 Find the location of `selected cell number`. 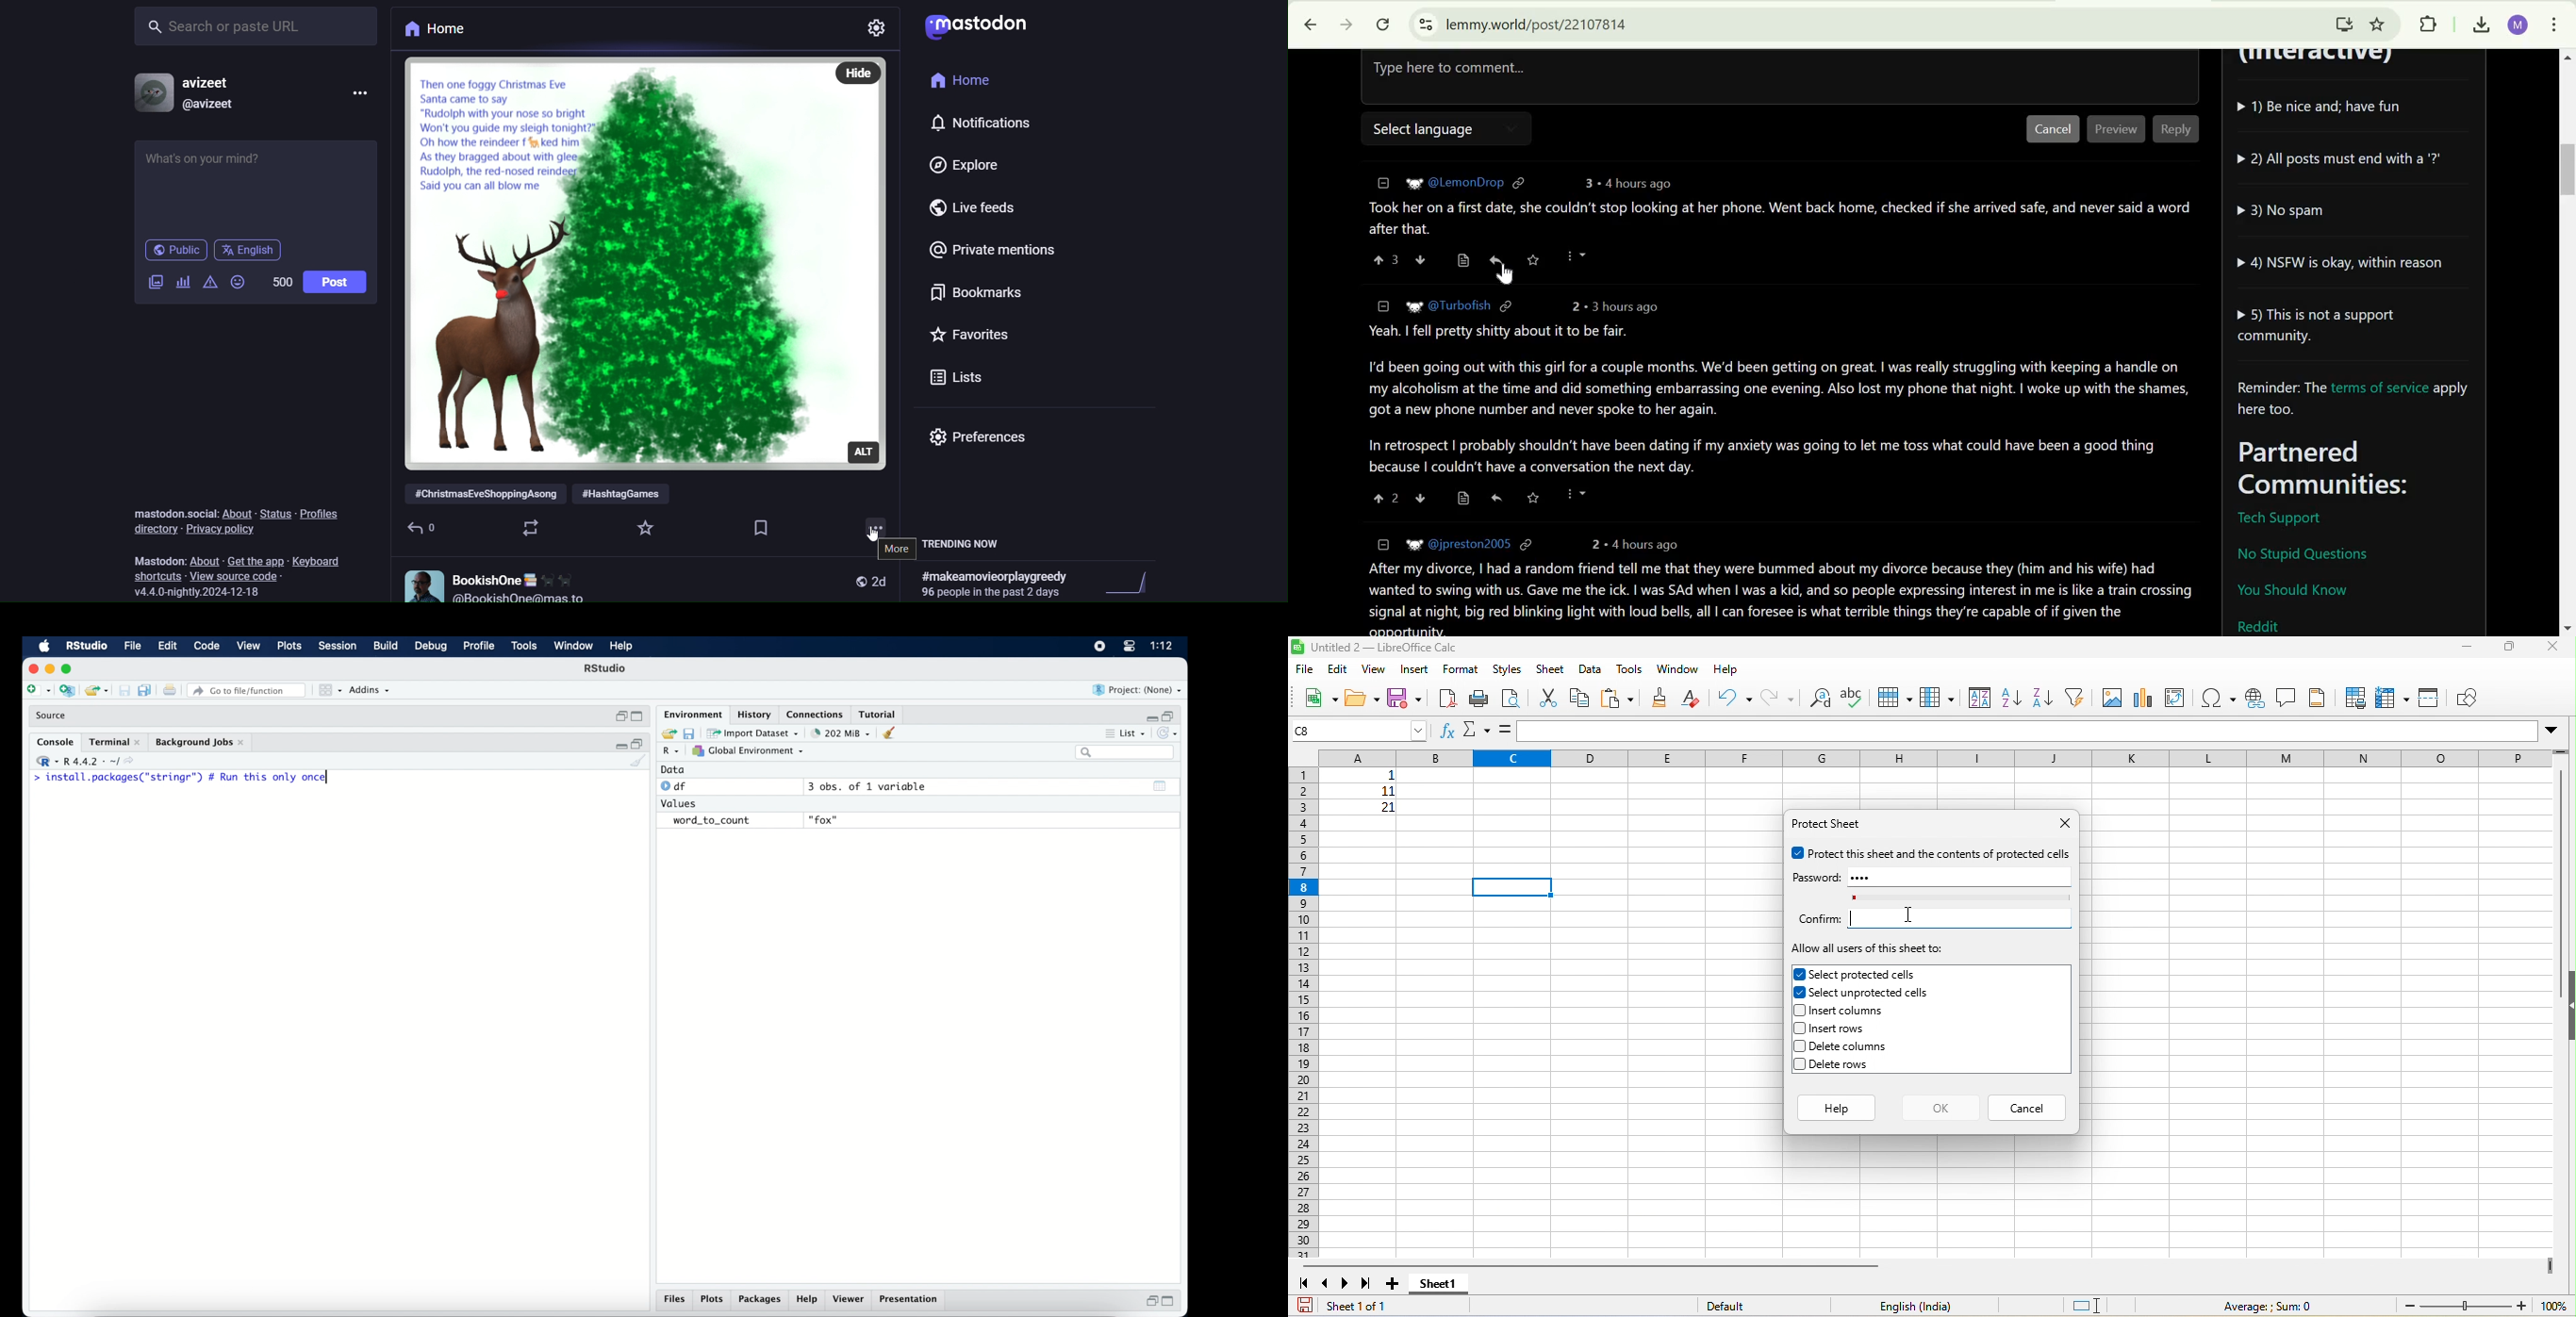

selected cell number is located at coordinates (1361, 730).